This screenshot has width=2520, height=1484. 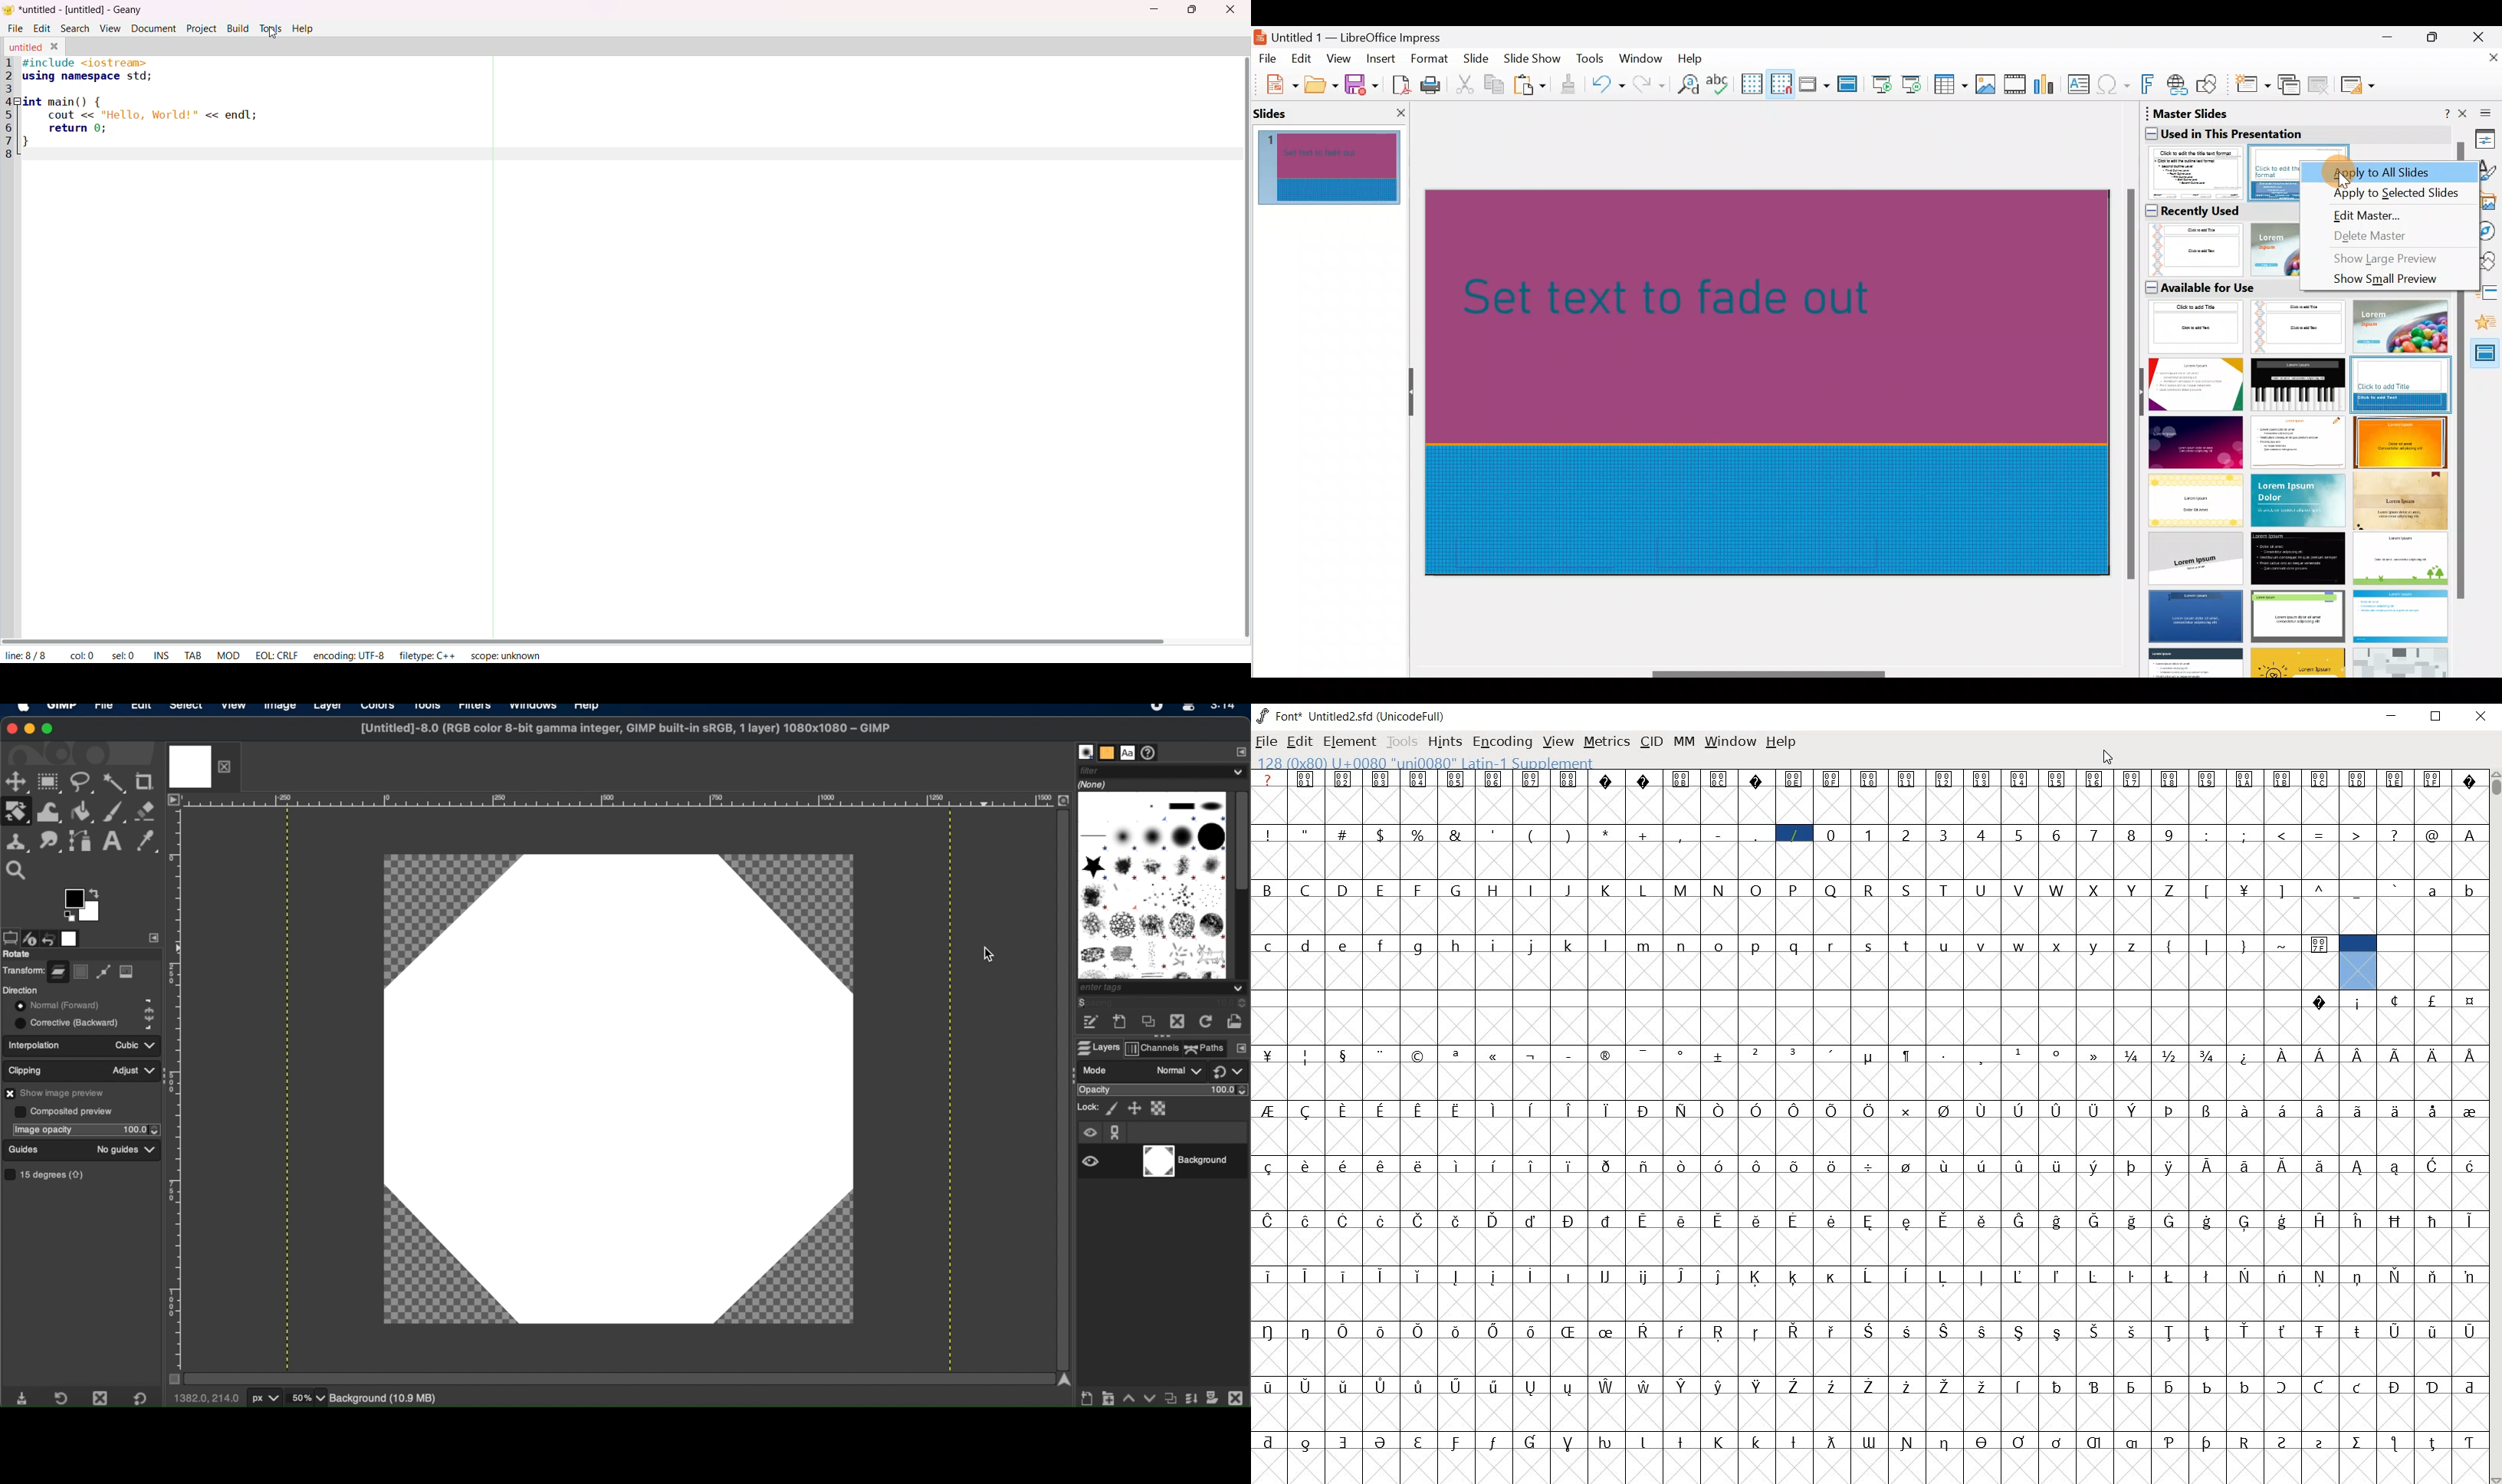 I want to click on visibility icon, so click(x=1089, y=1134).